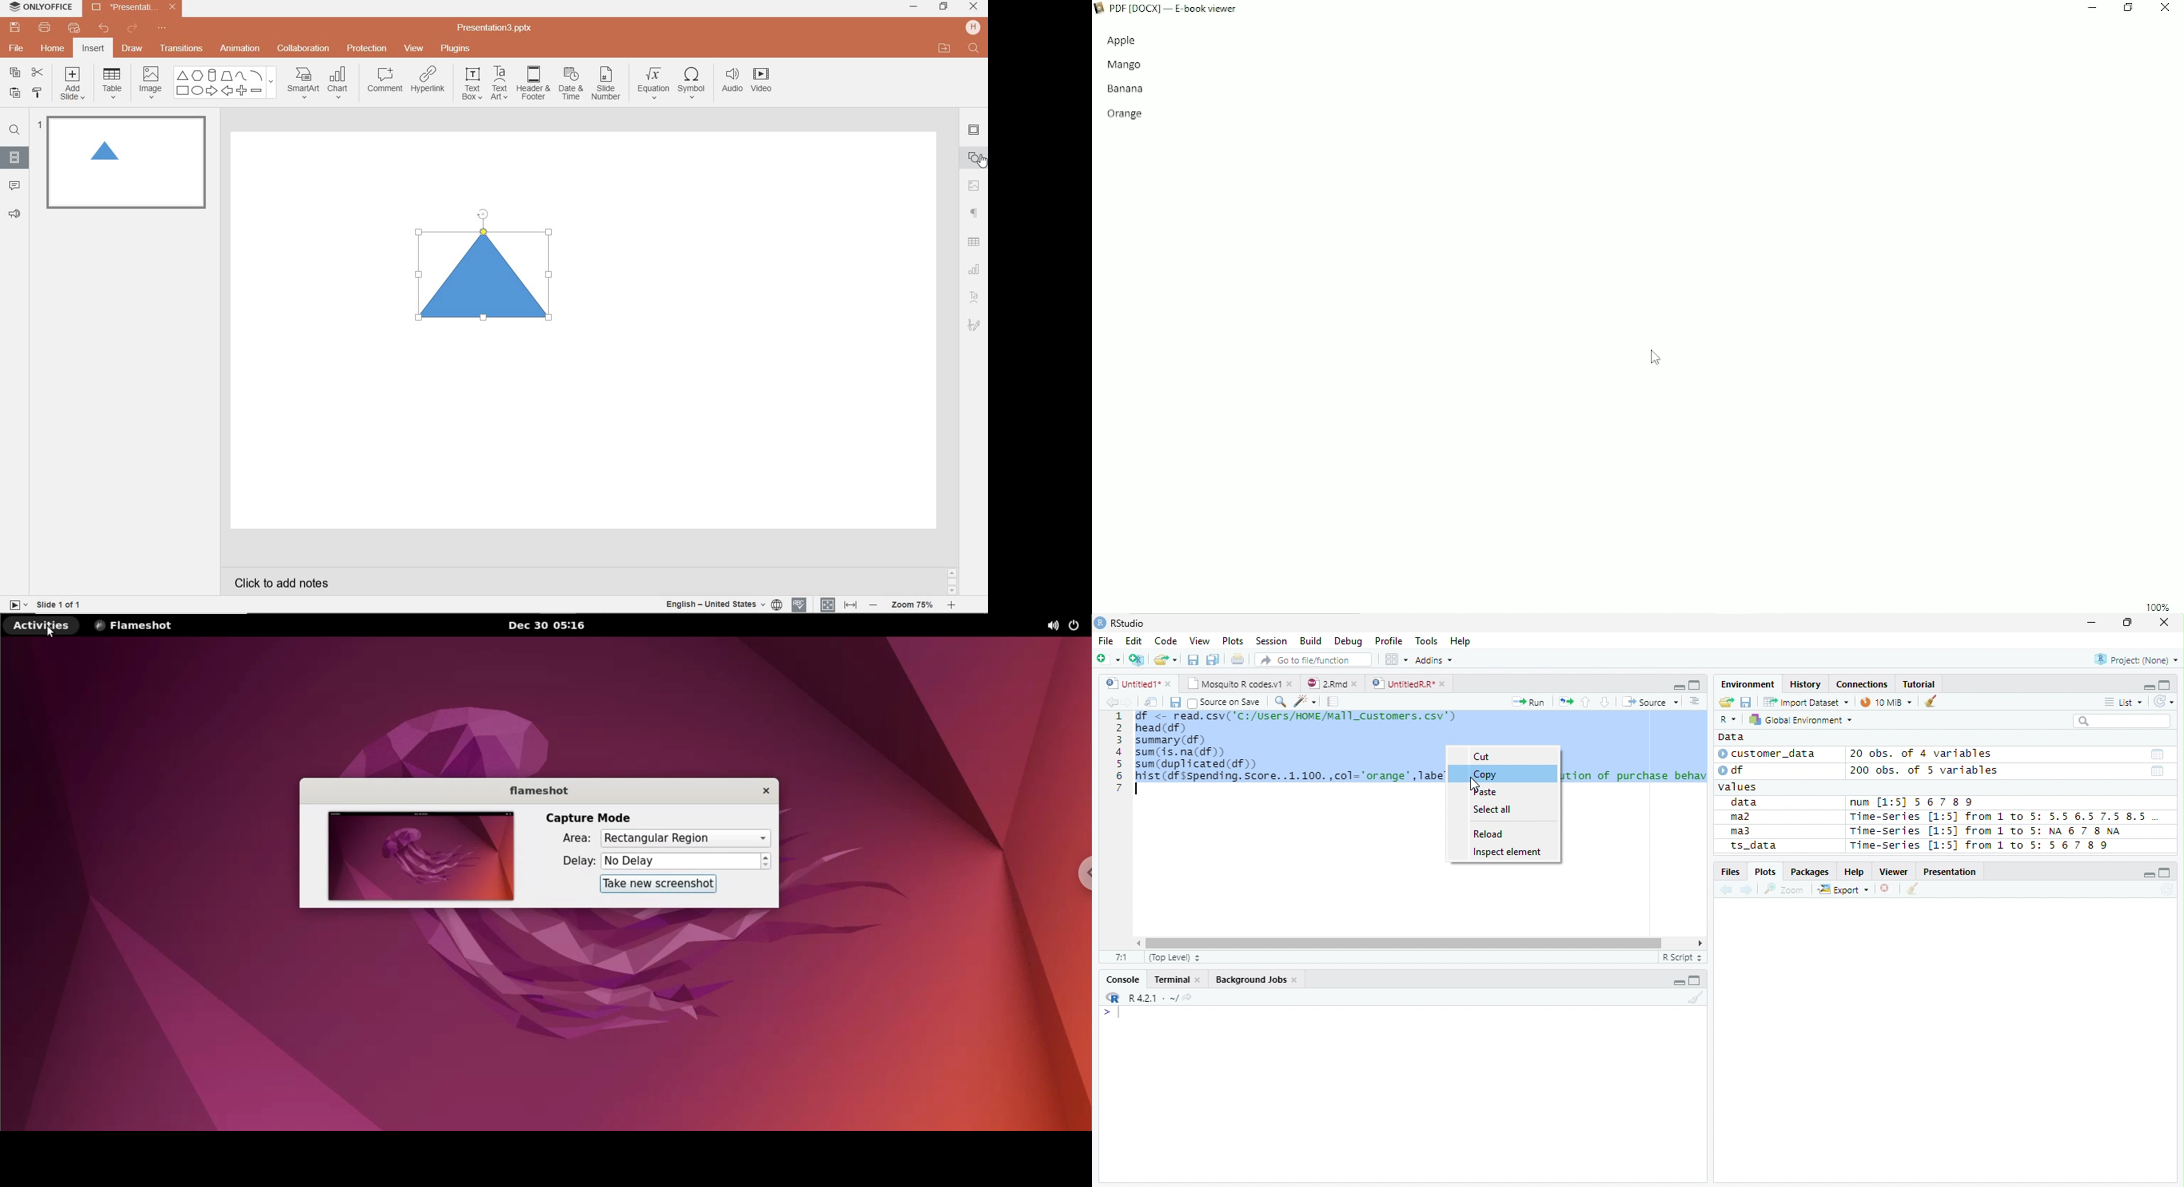  What do you see at coordinates (1270, 640) in the screenshot?
I see `Session` at bounding box center [1270, 640].